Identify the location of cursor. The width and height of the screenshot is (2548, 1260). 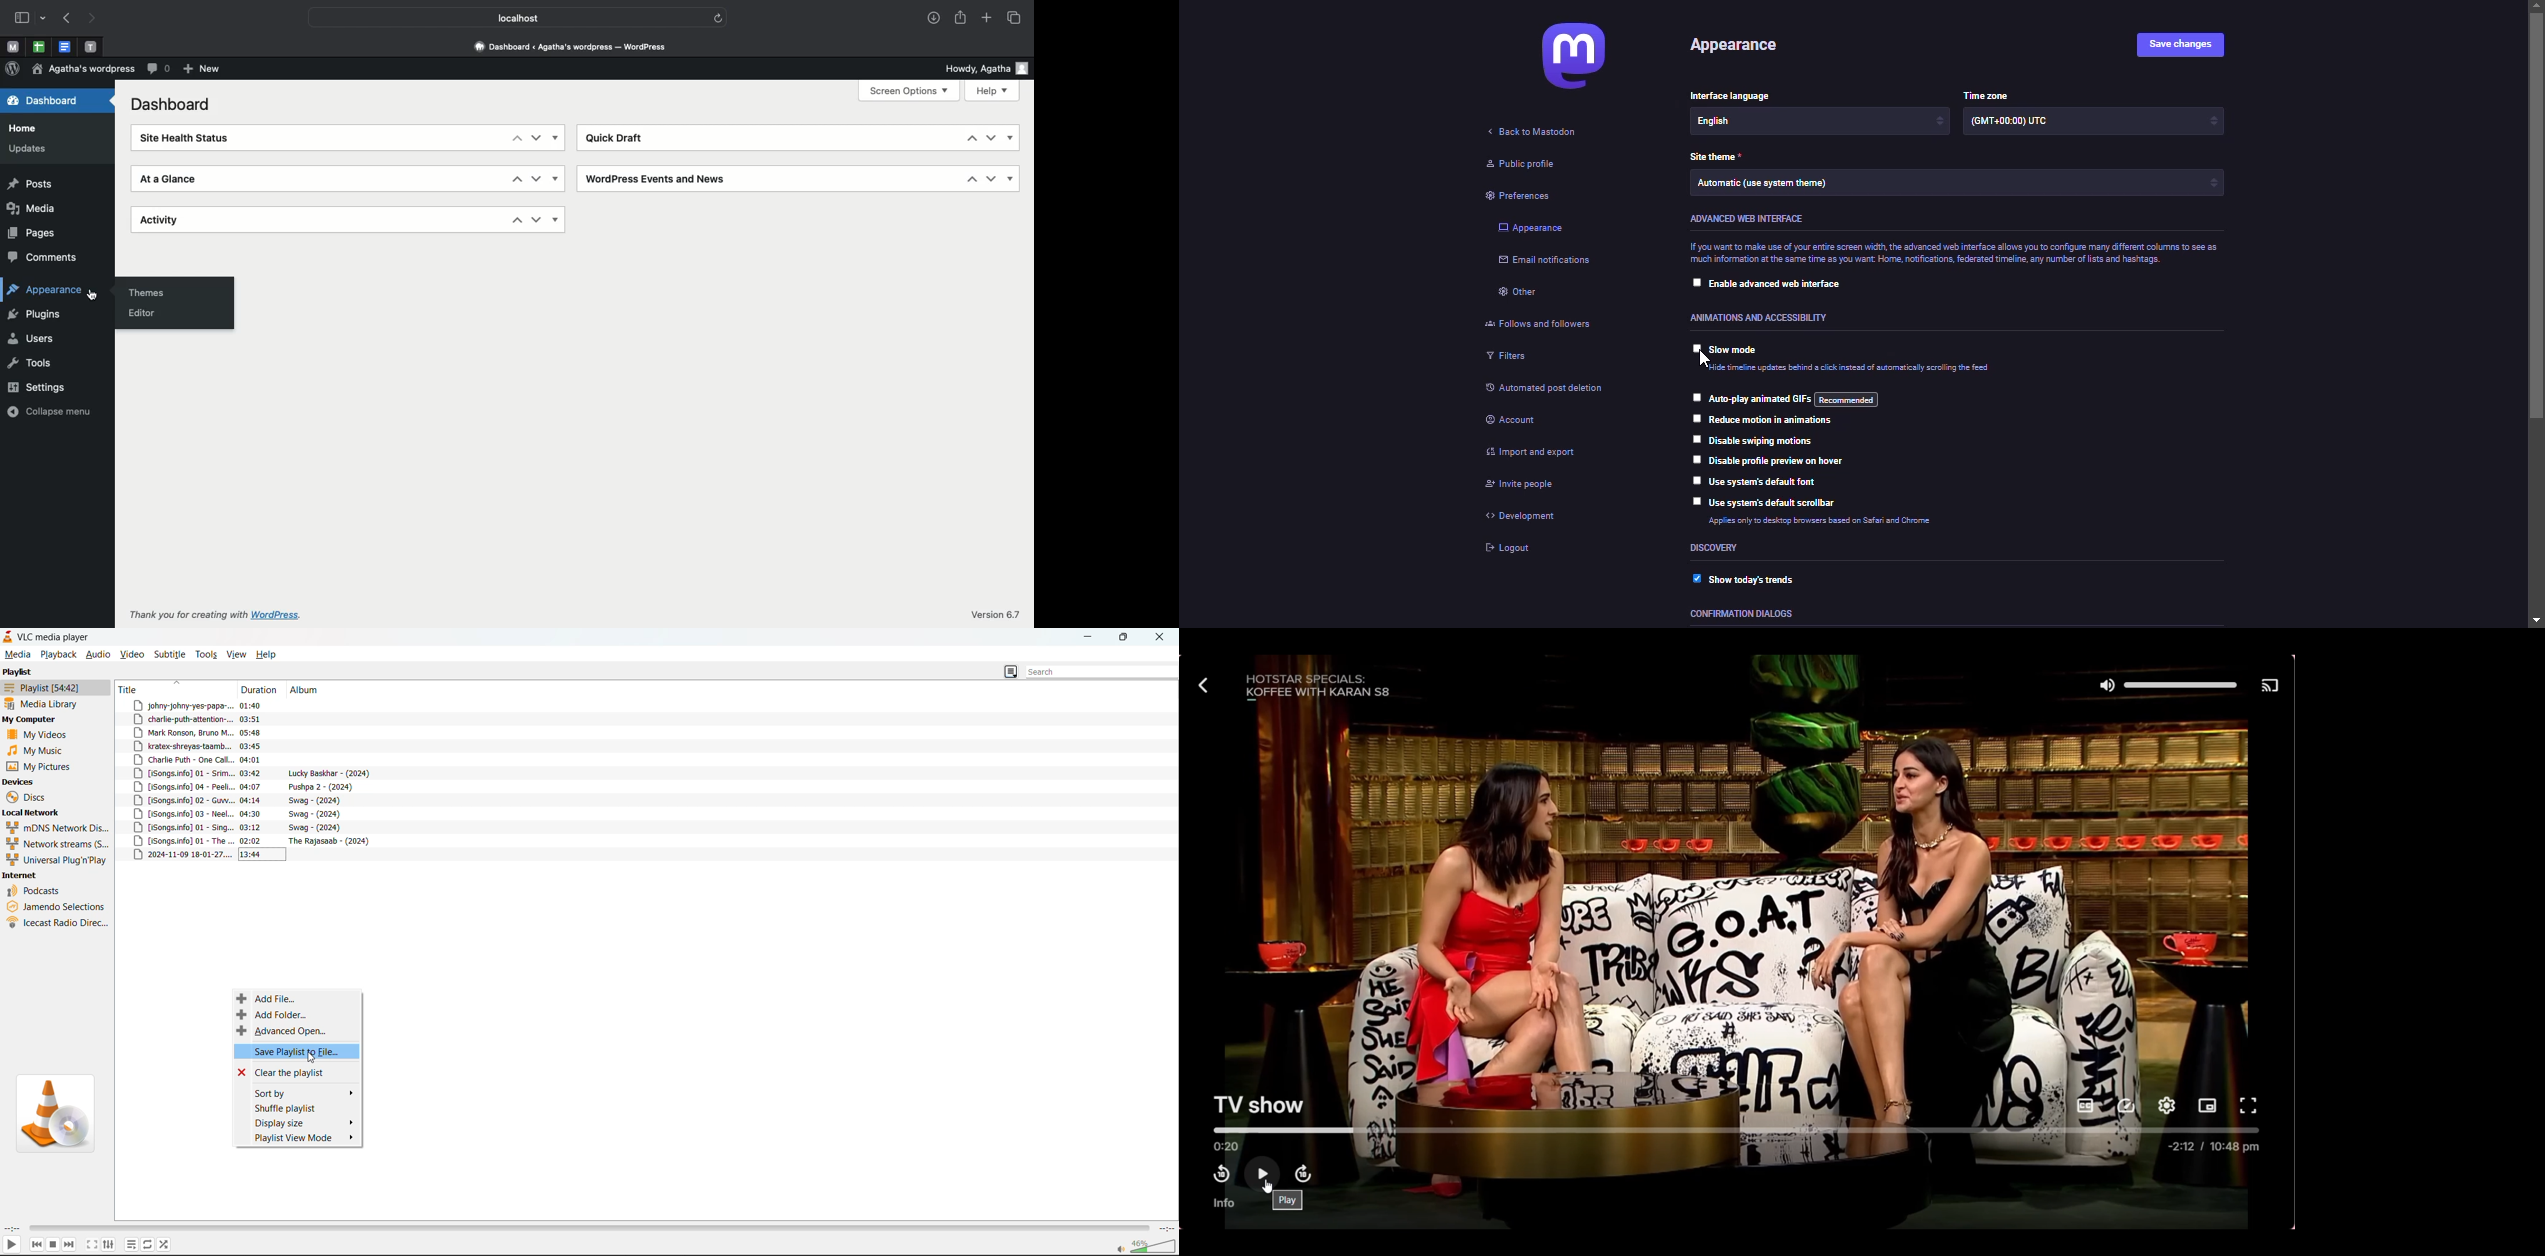
(1271, 1187).